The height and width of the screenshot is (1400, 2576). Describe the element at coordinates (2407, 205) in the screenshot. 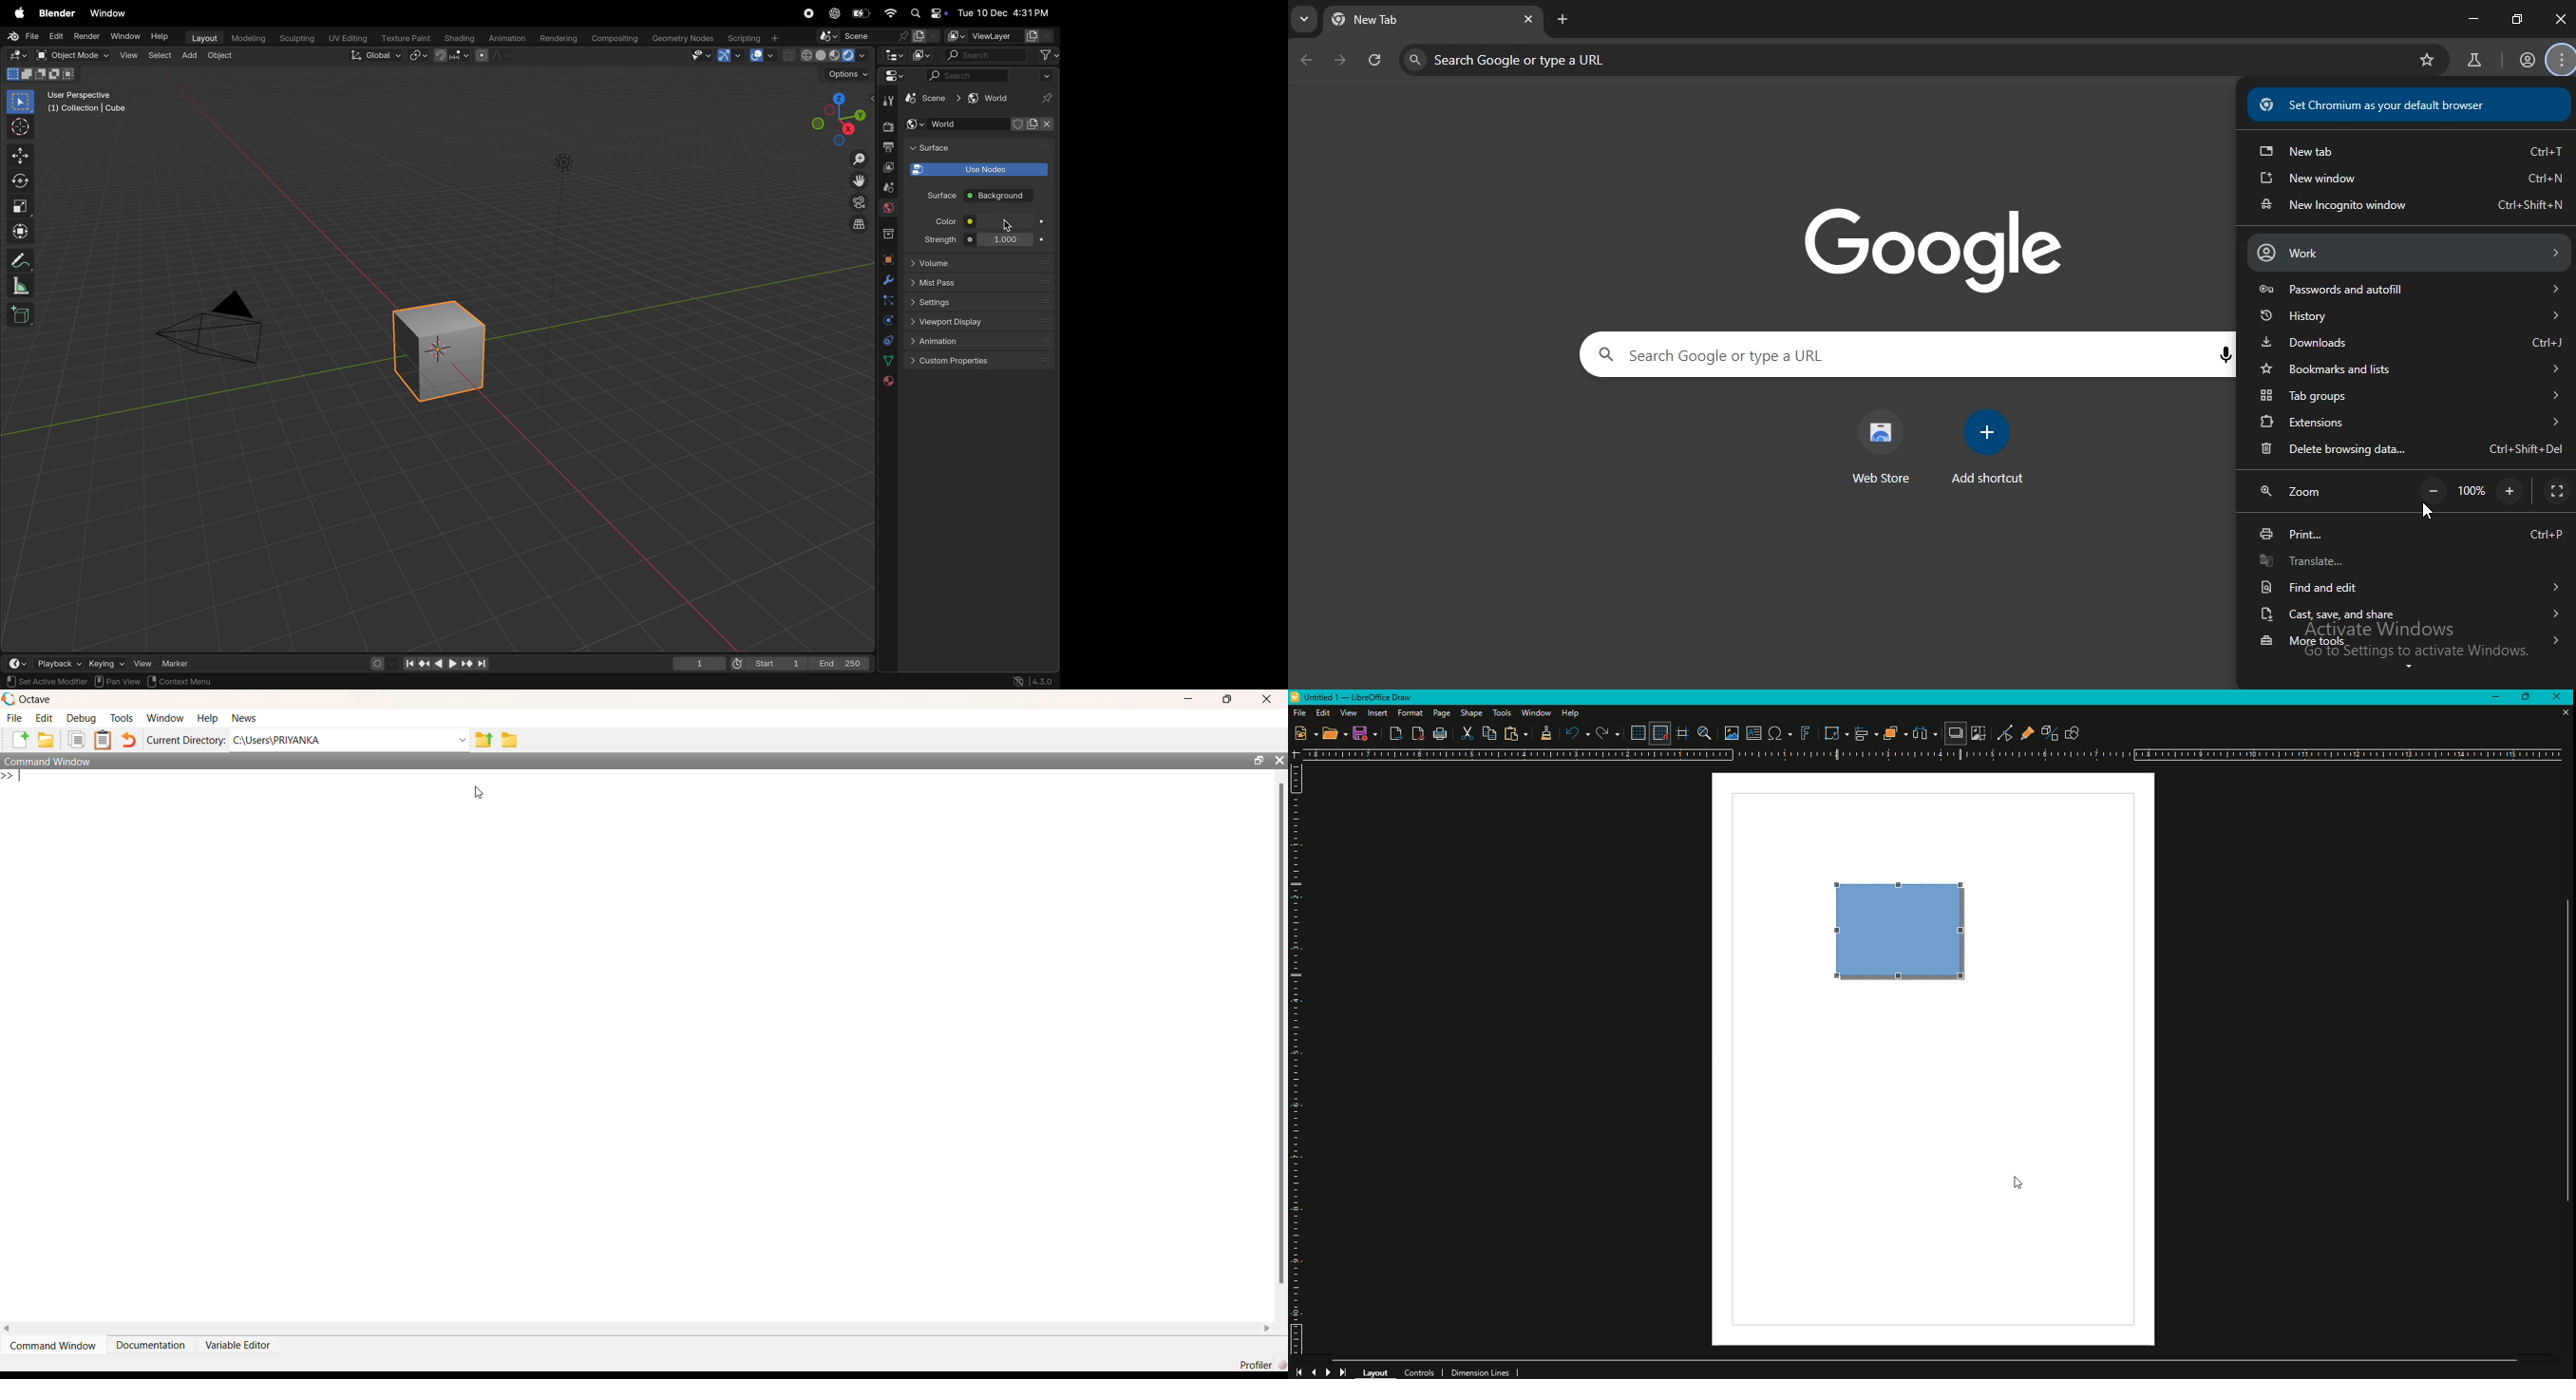

I see `new incognito window` at that location.